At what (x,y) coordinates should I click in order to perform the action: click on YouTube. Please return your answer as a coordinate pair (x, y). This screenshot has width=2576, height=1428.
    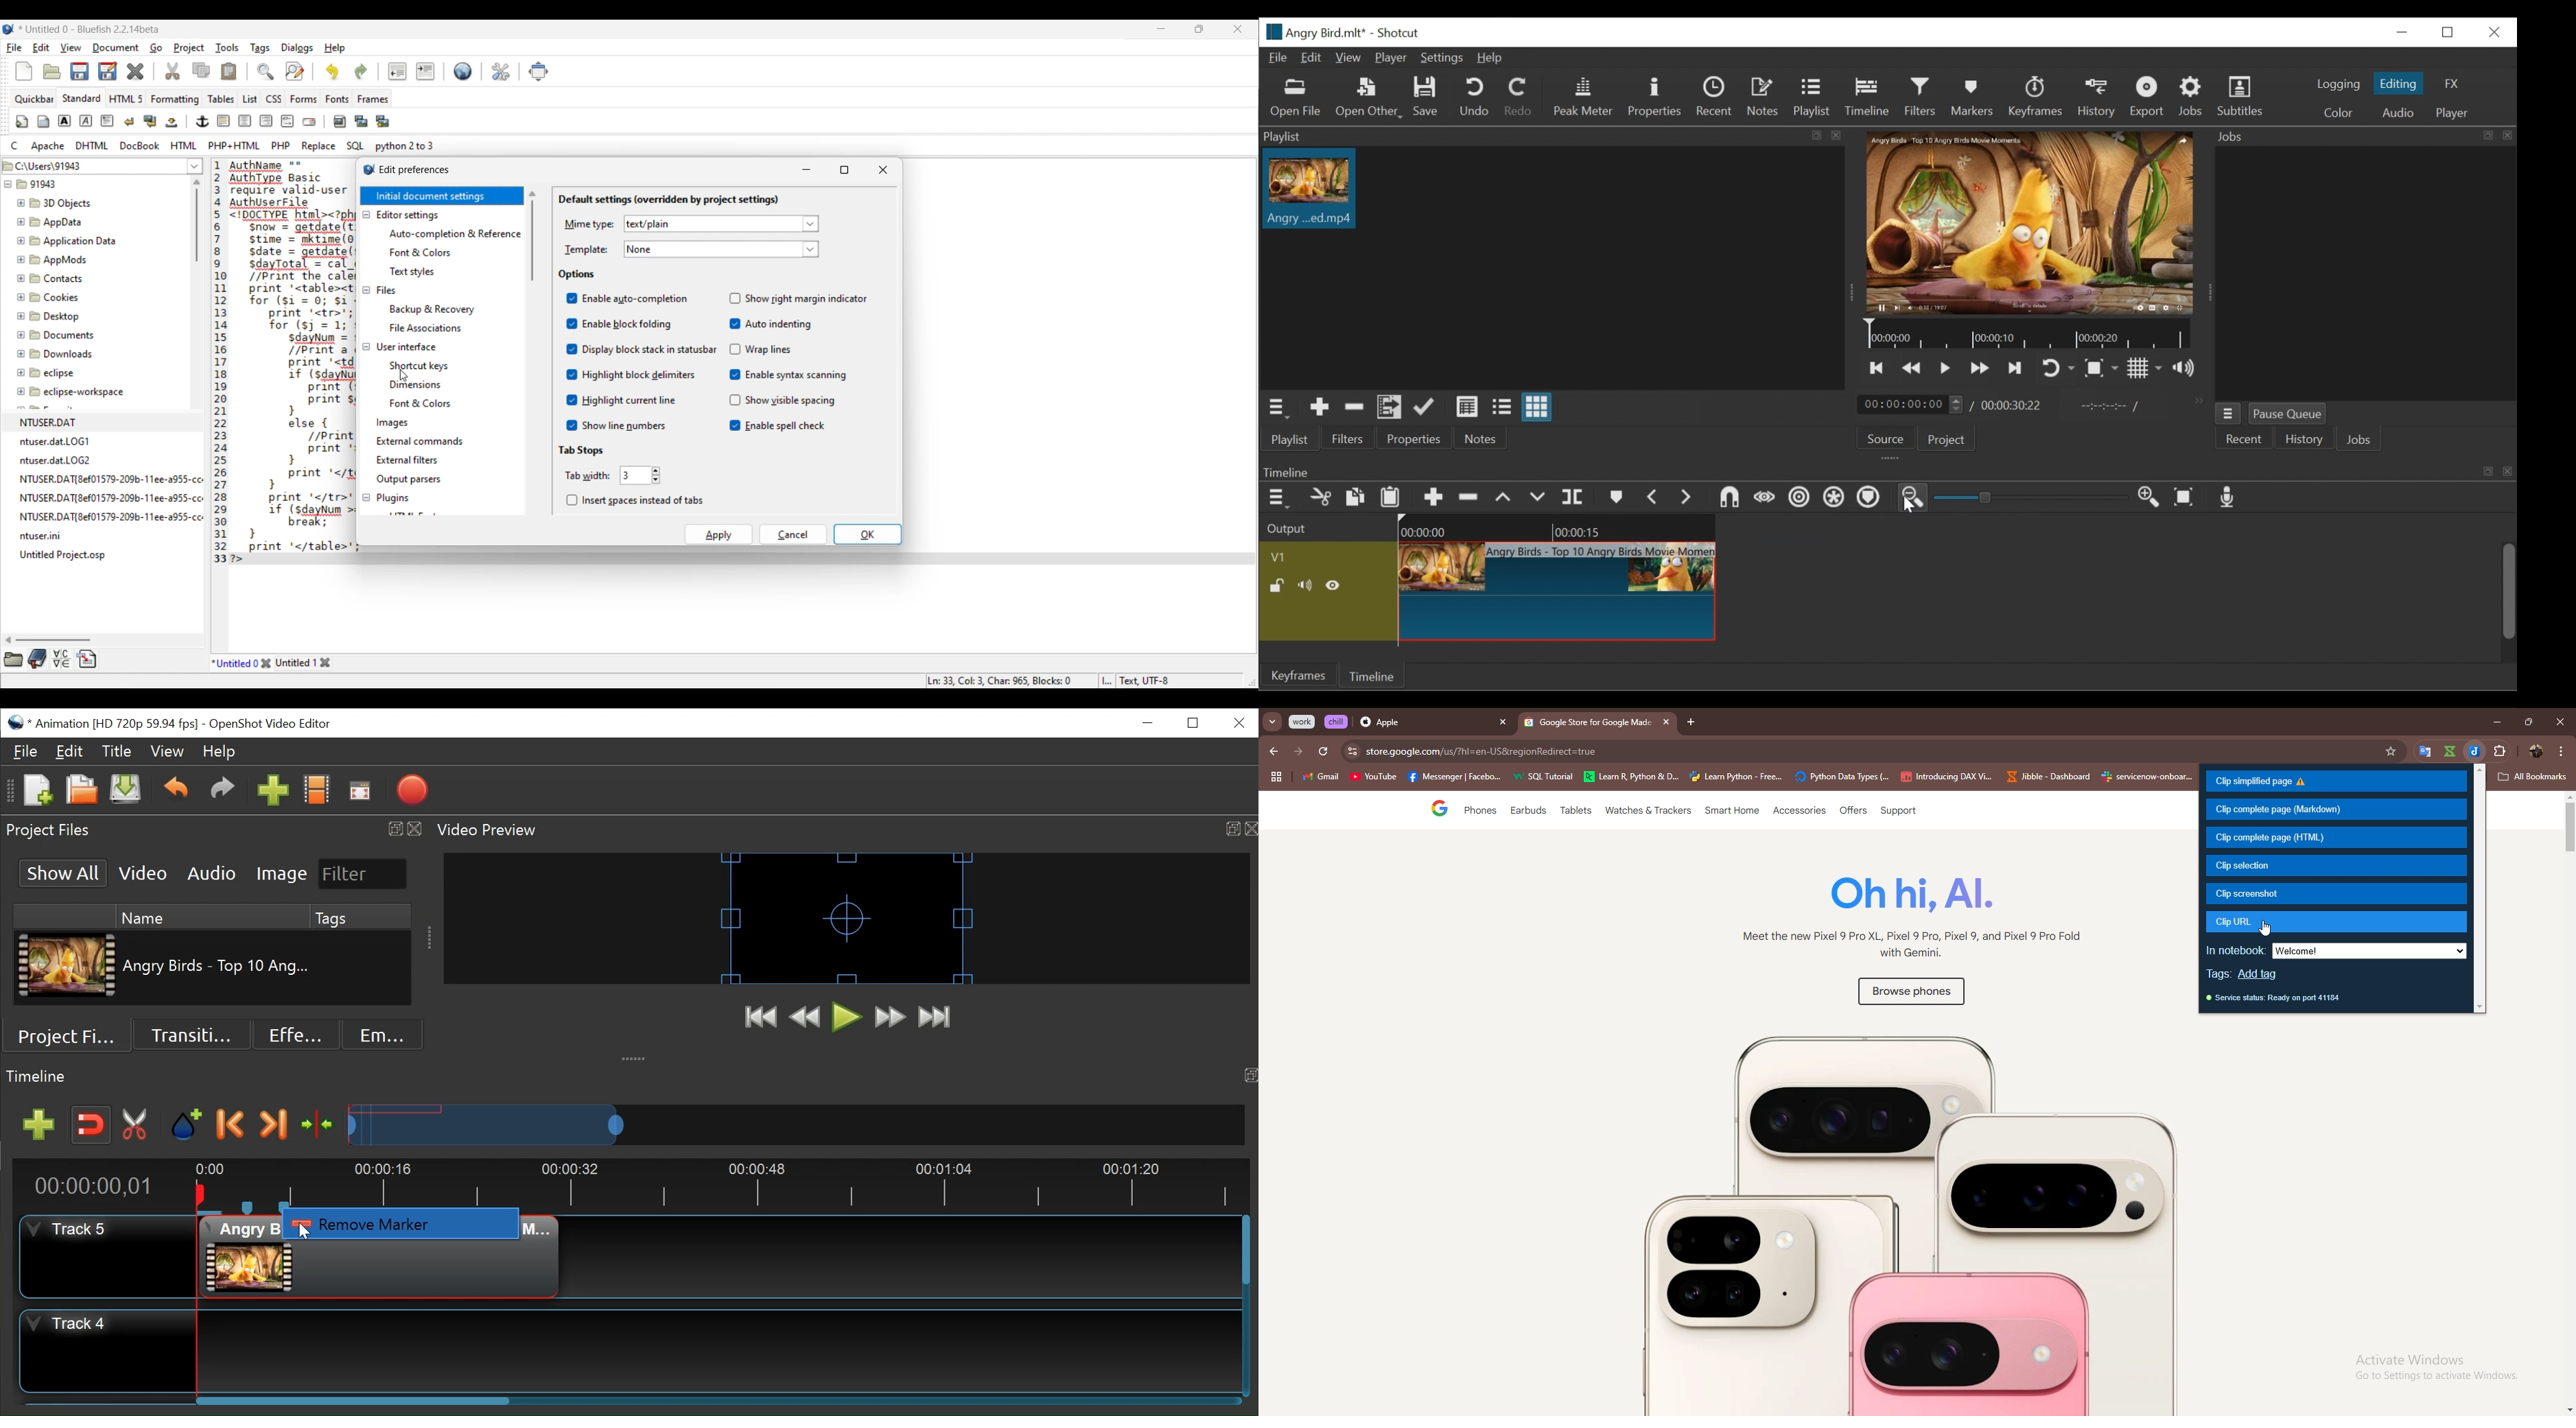
    Looking at the image, I should click on (1373, 779).